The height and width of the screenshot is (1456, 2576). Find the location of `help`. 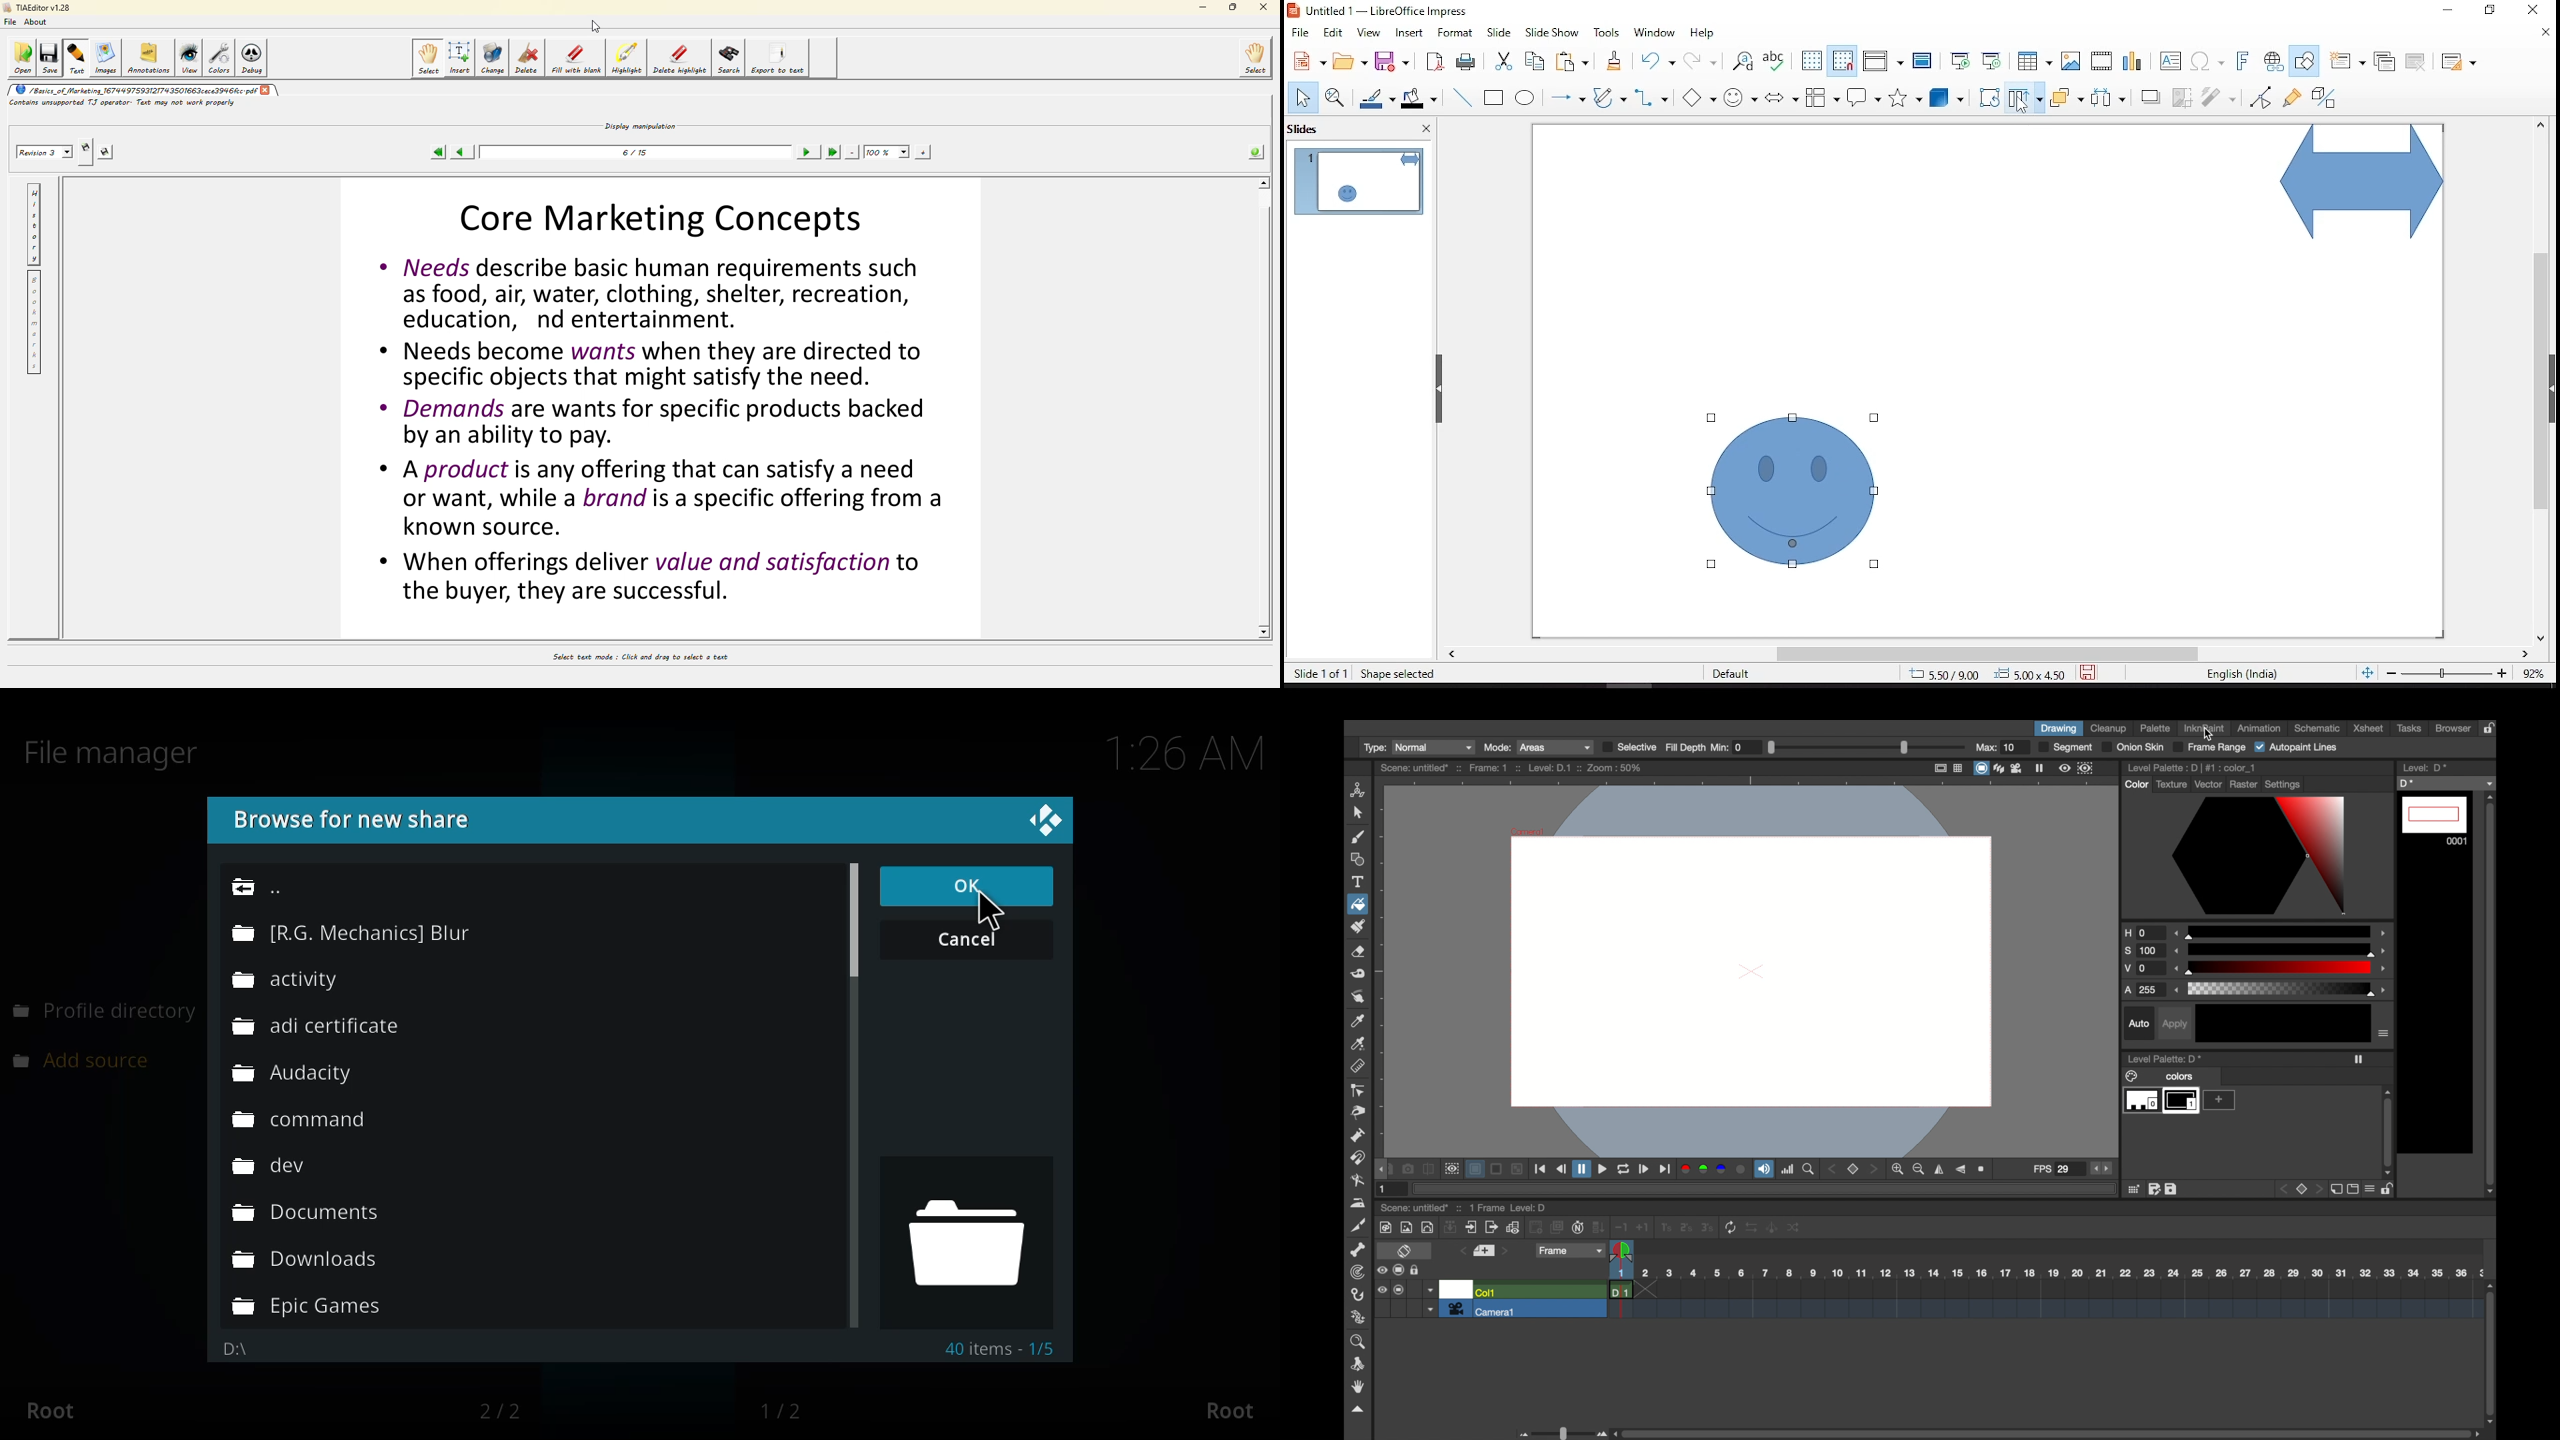

help is located at coordinates (1703, 34).